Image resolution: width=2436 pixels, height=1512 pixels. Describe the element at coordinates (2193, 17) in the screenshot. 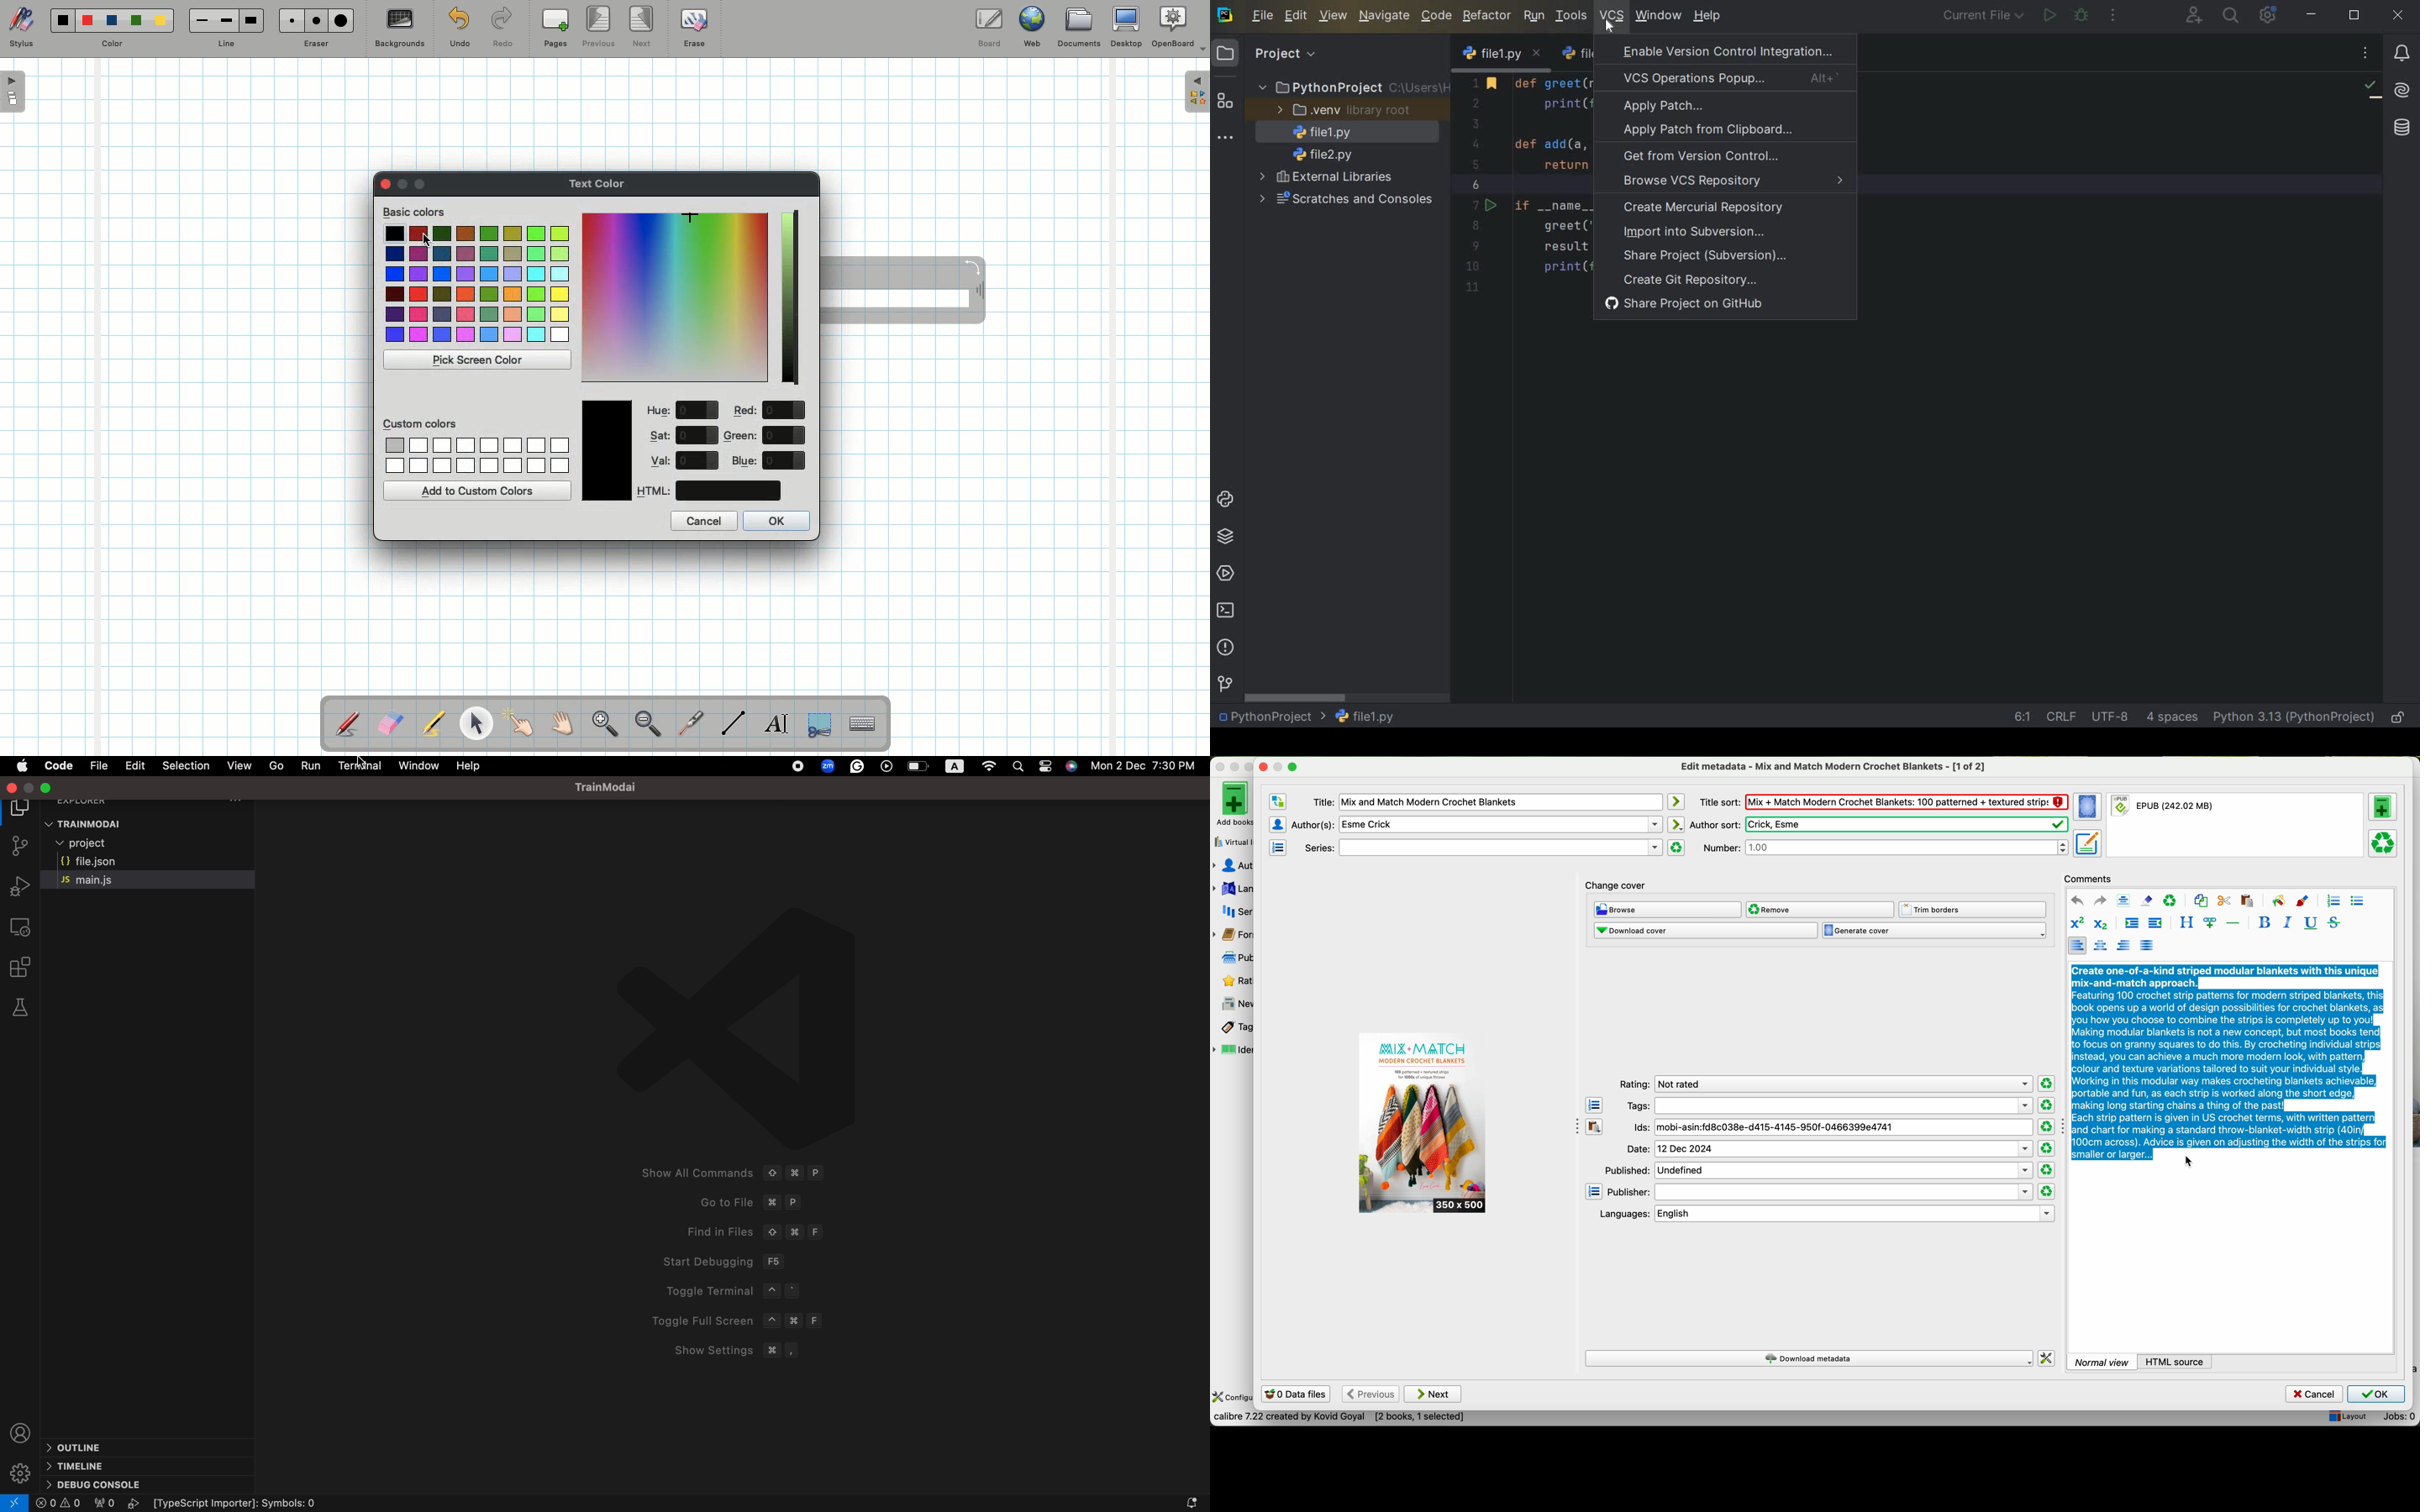

I see `code with me` at that location.